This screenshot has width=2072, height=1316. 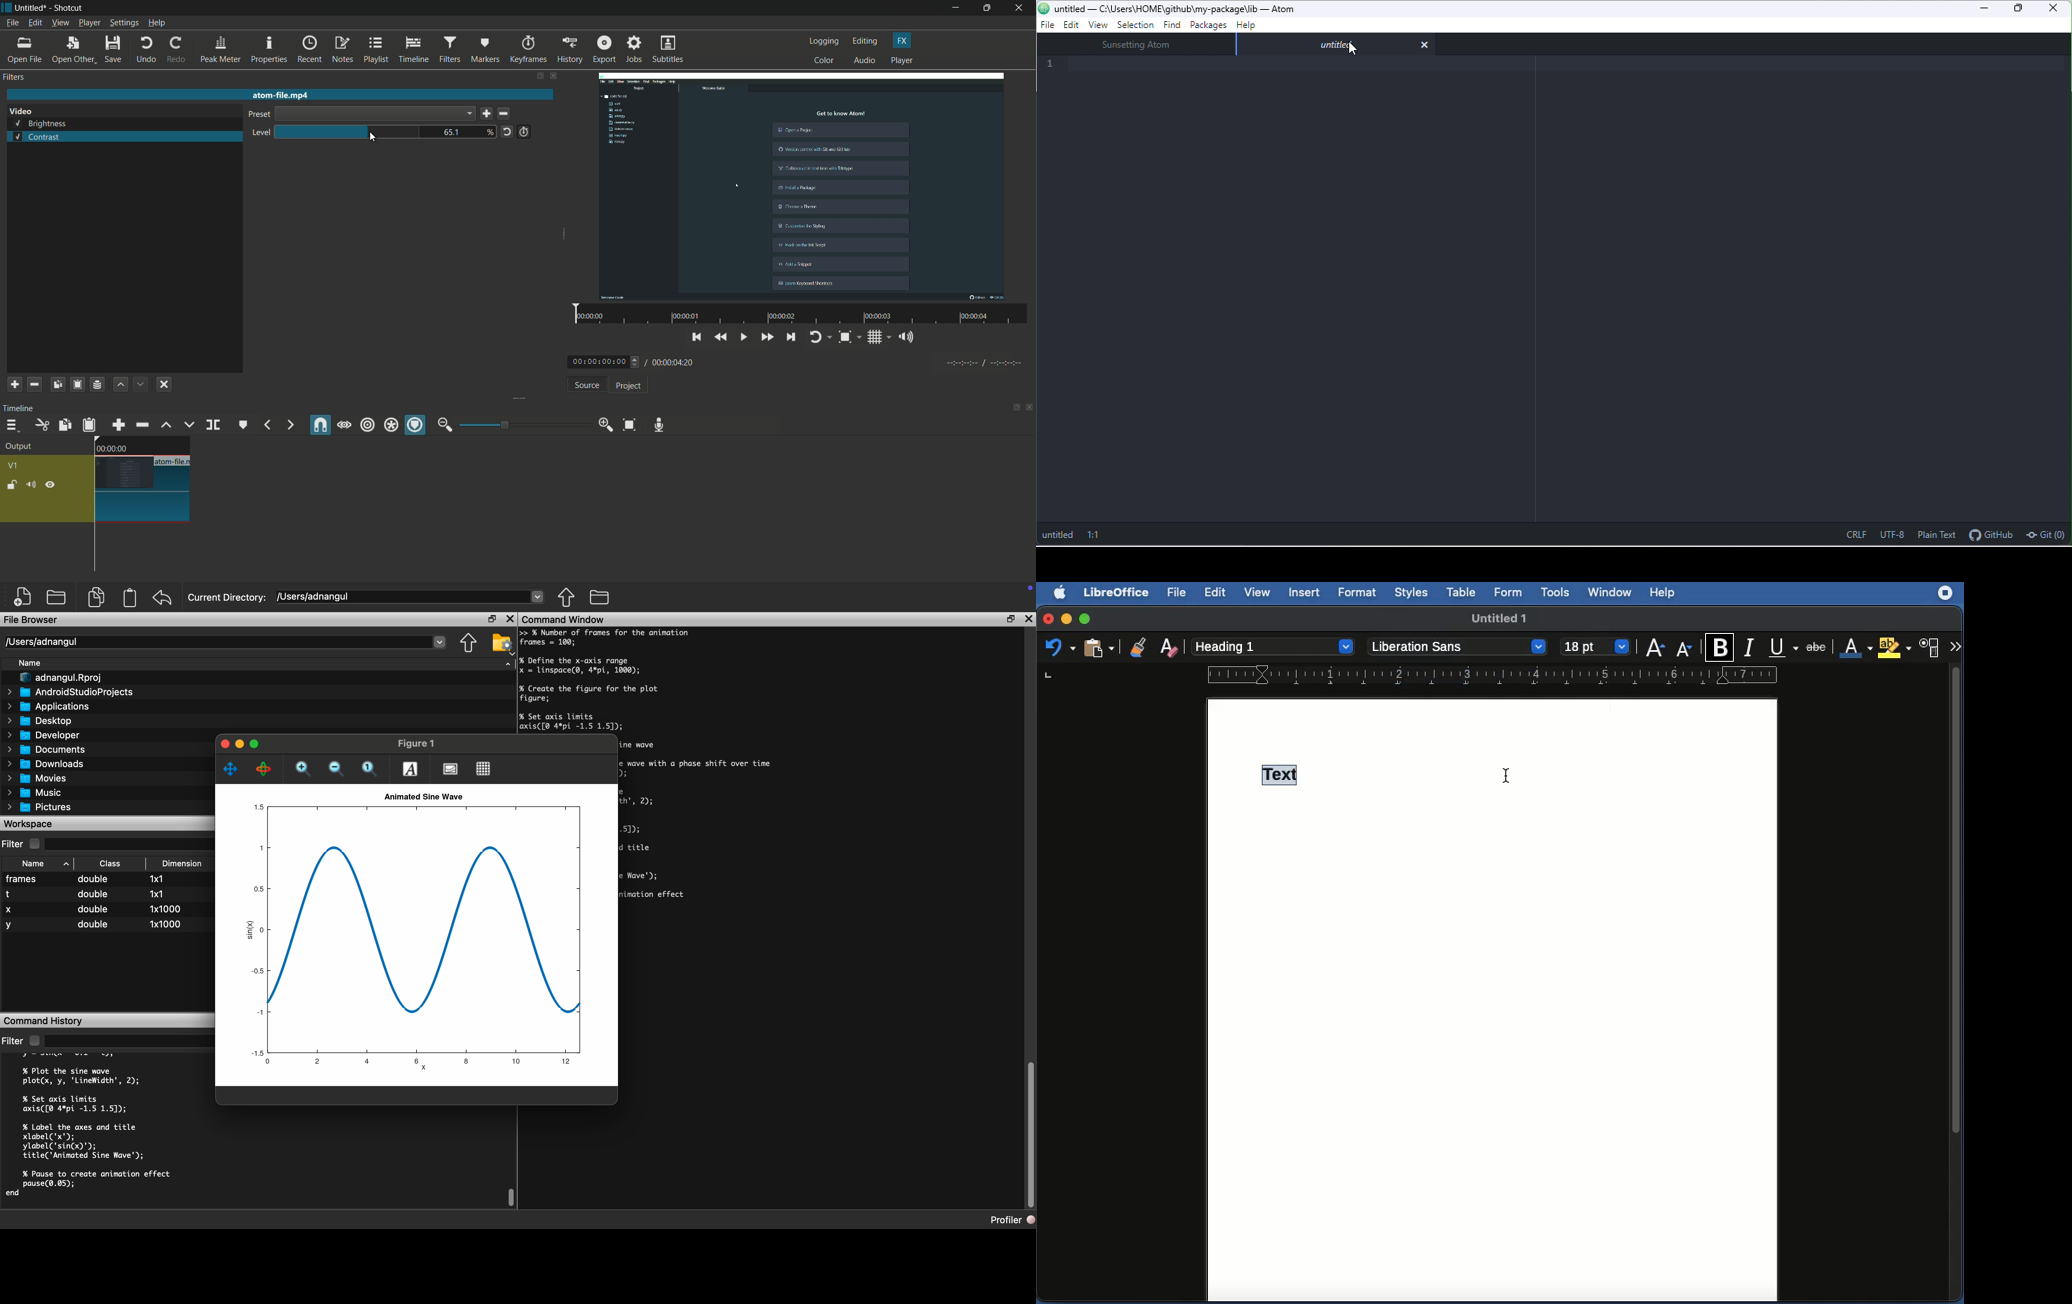 What do you see at coordinates (164, 385) in the screenshot?
I see `deselect the filter` at bounding box center [164, 385].